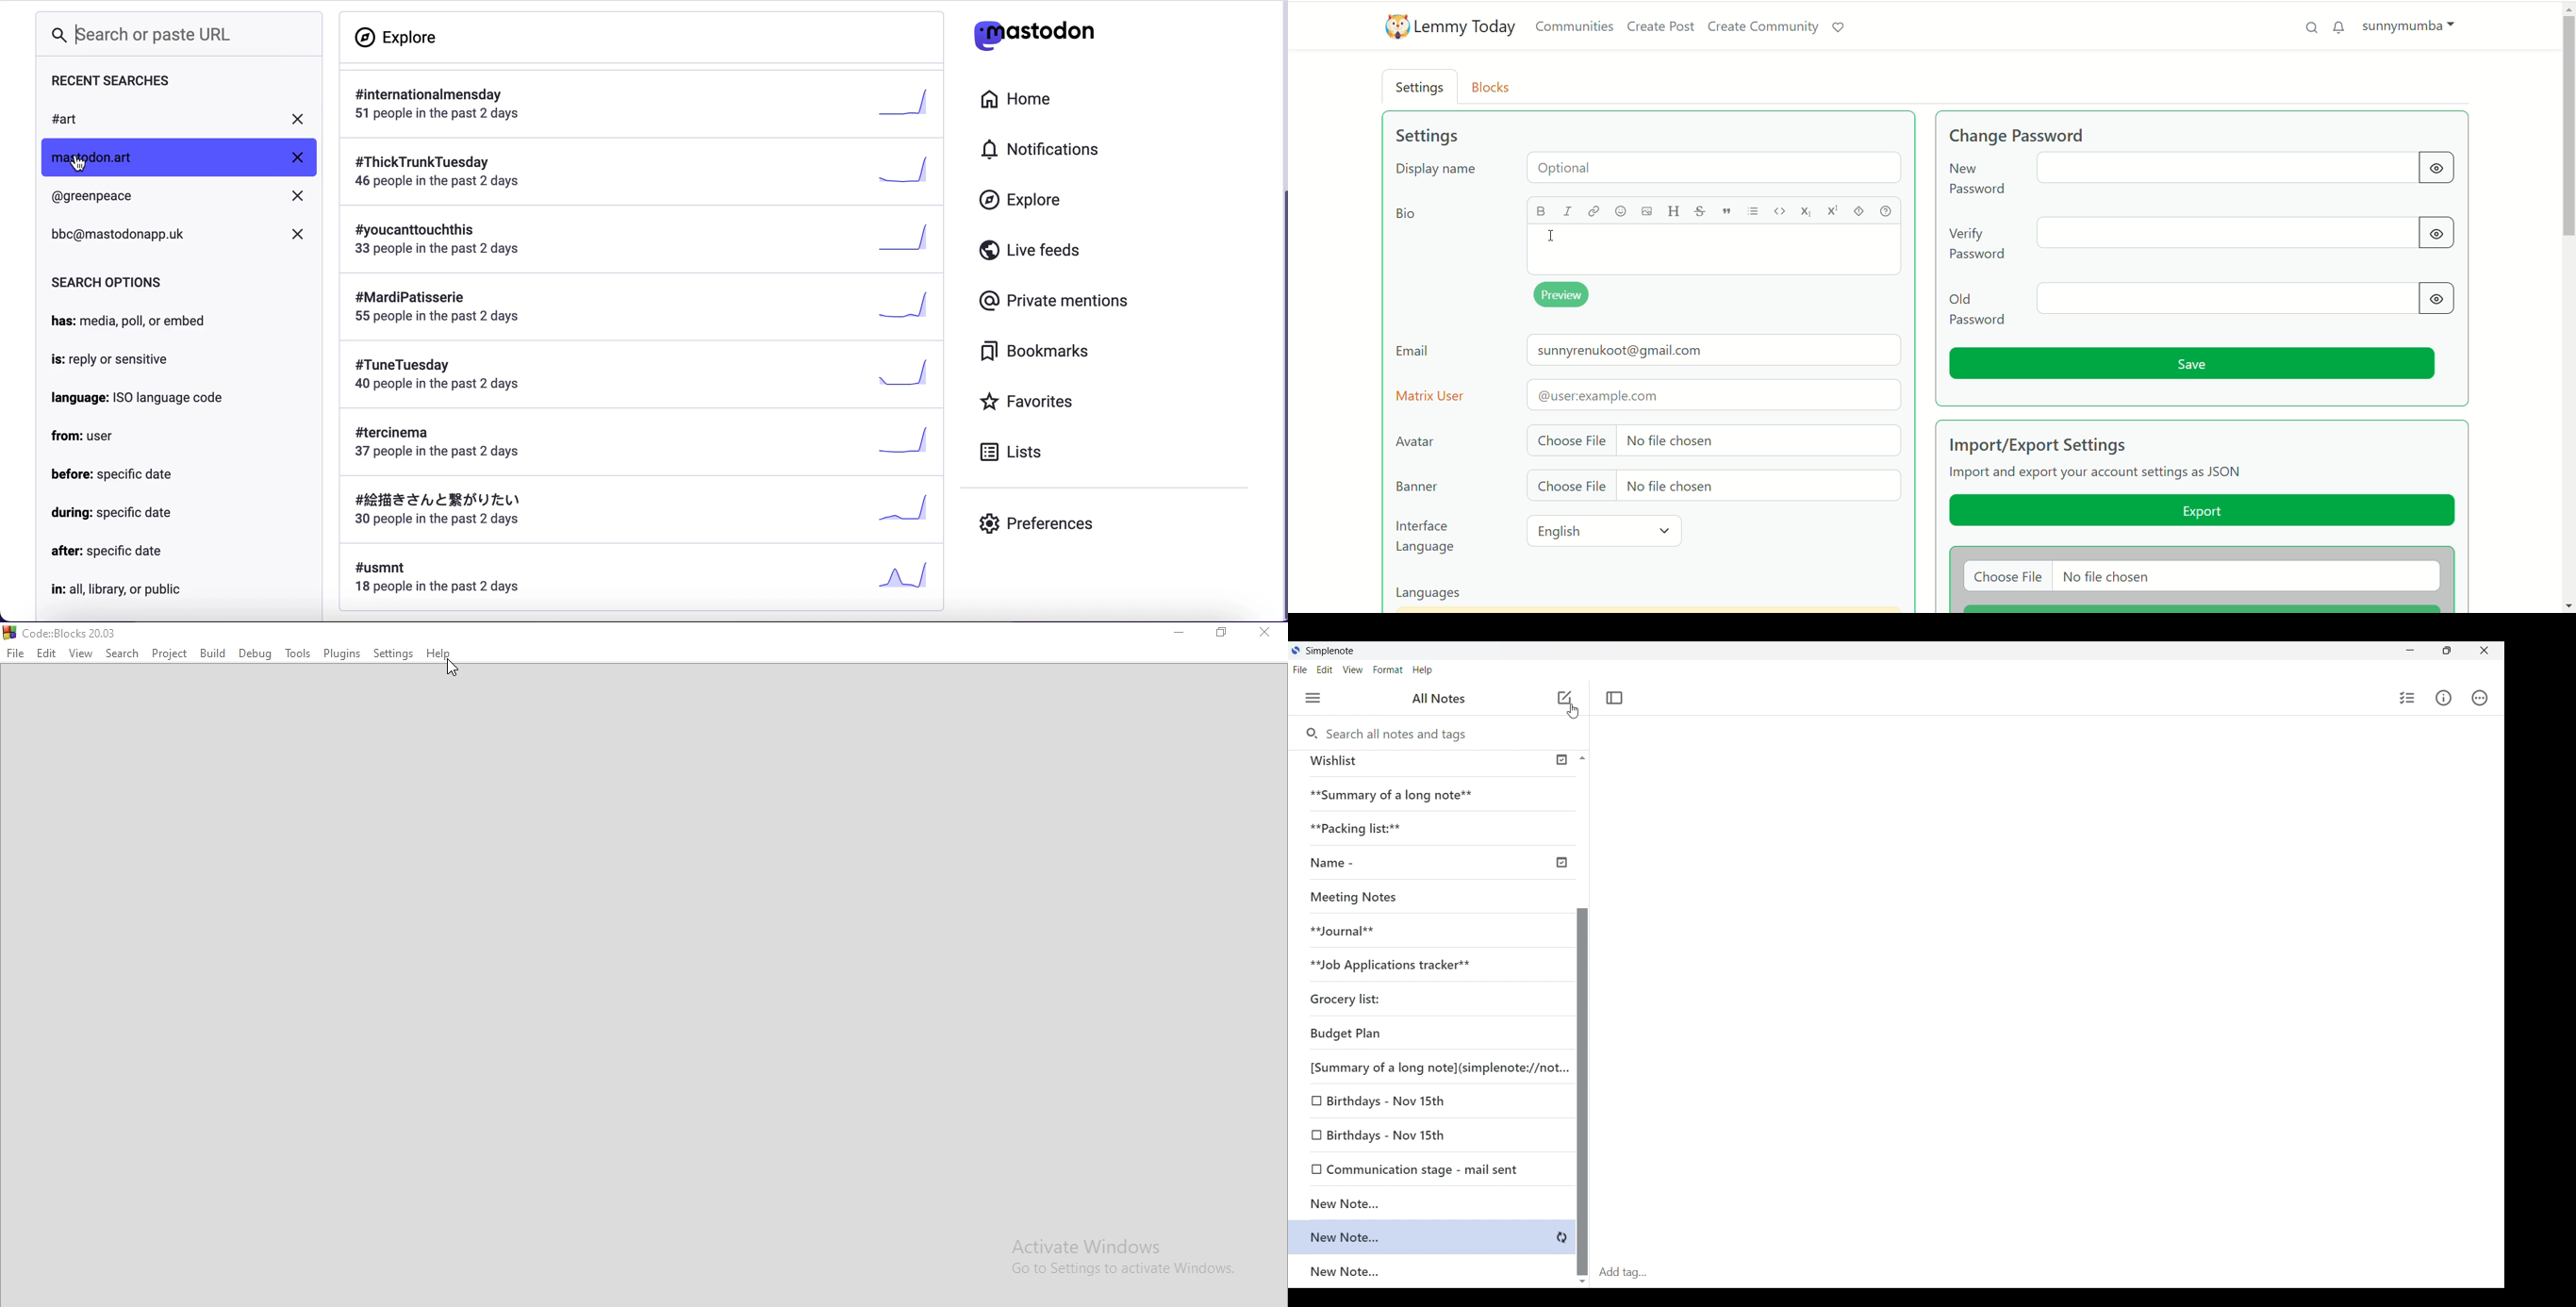 The width and height of the screenshot is (2576, 1316). What do you see at coordinates (2490, 650) in the screenshot?
I see `Close` at bounding box center [2490, 650].